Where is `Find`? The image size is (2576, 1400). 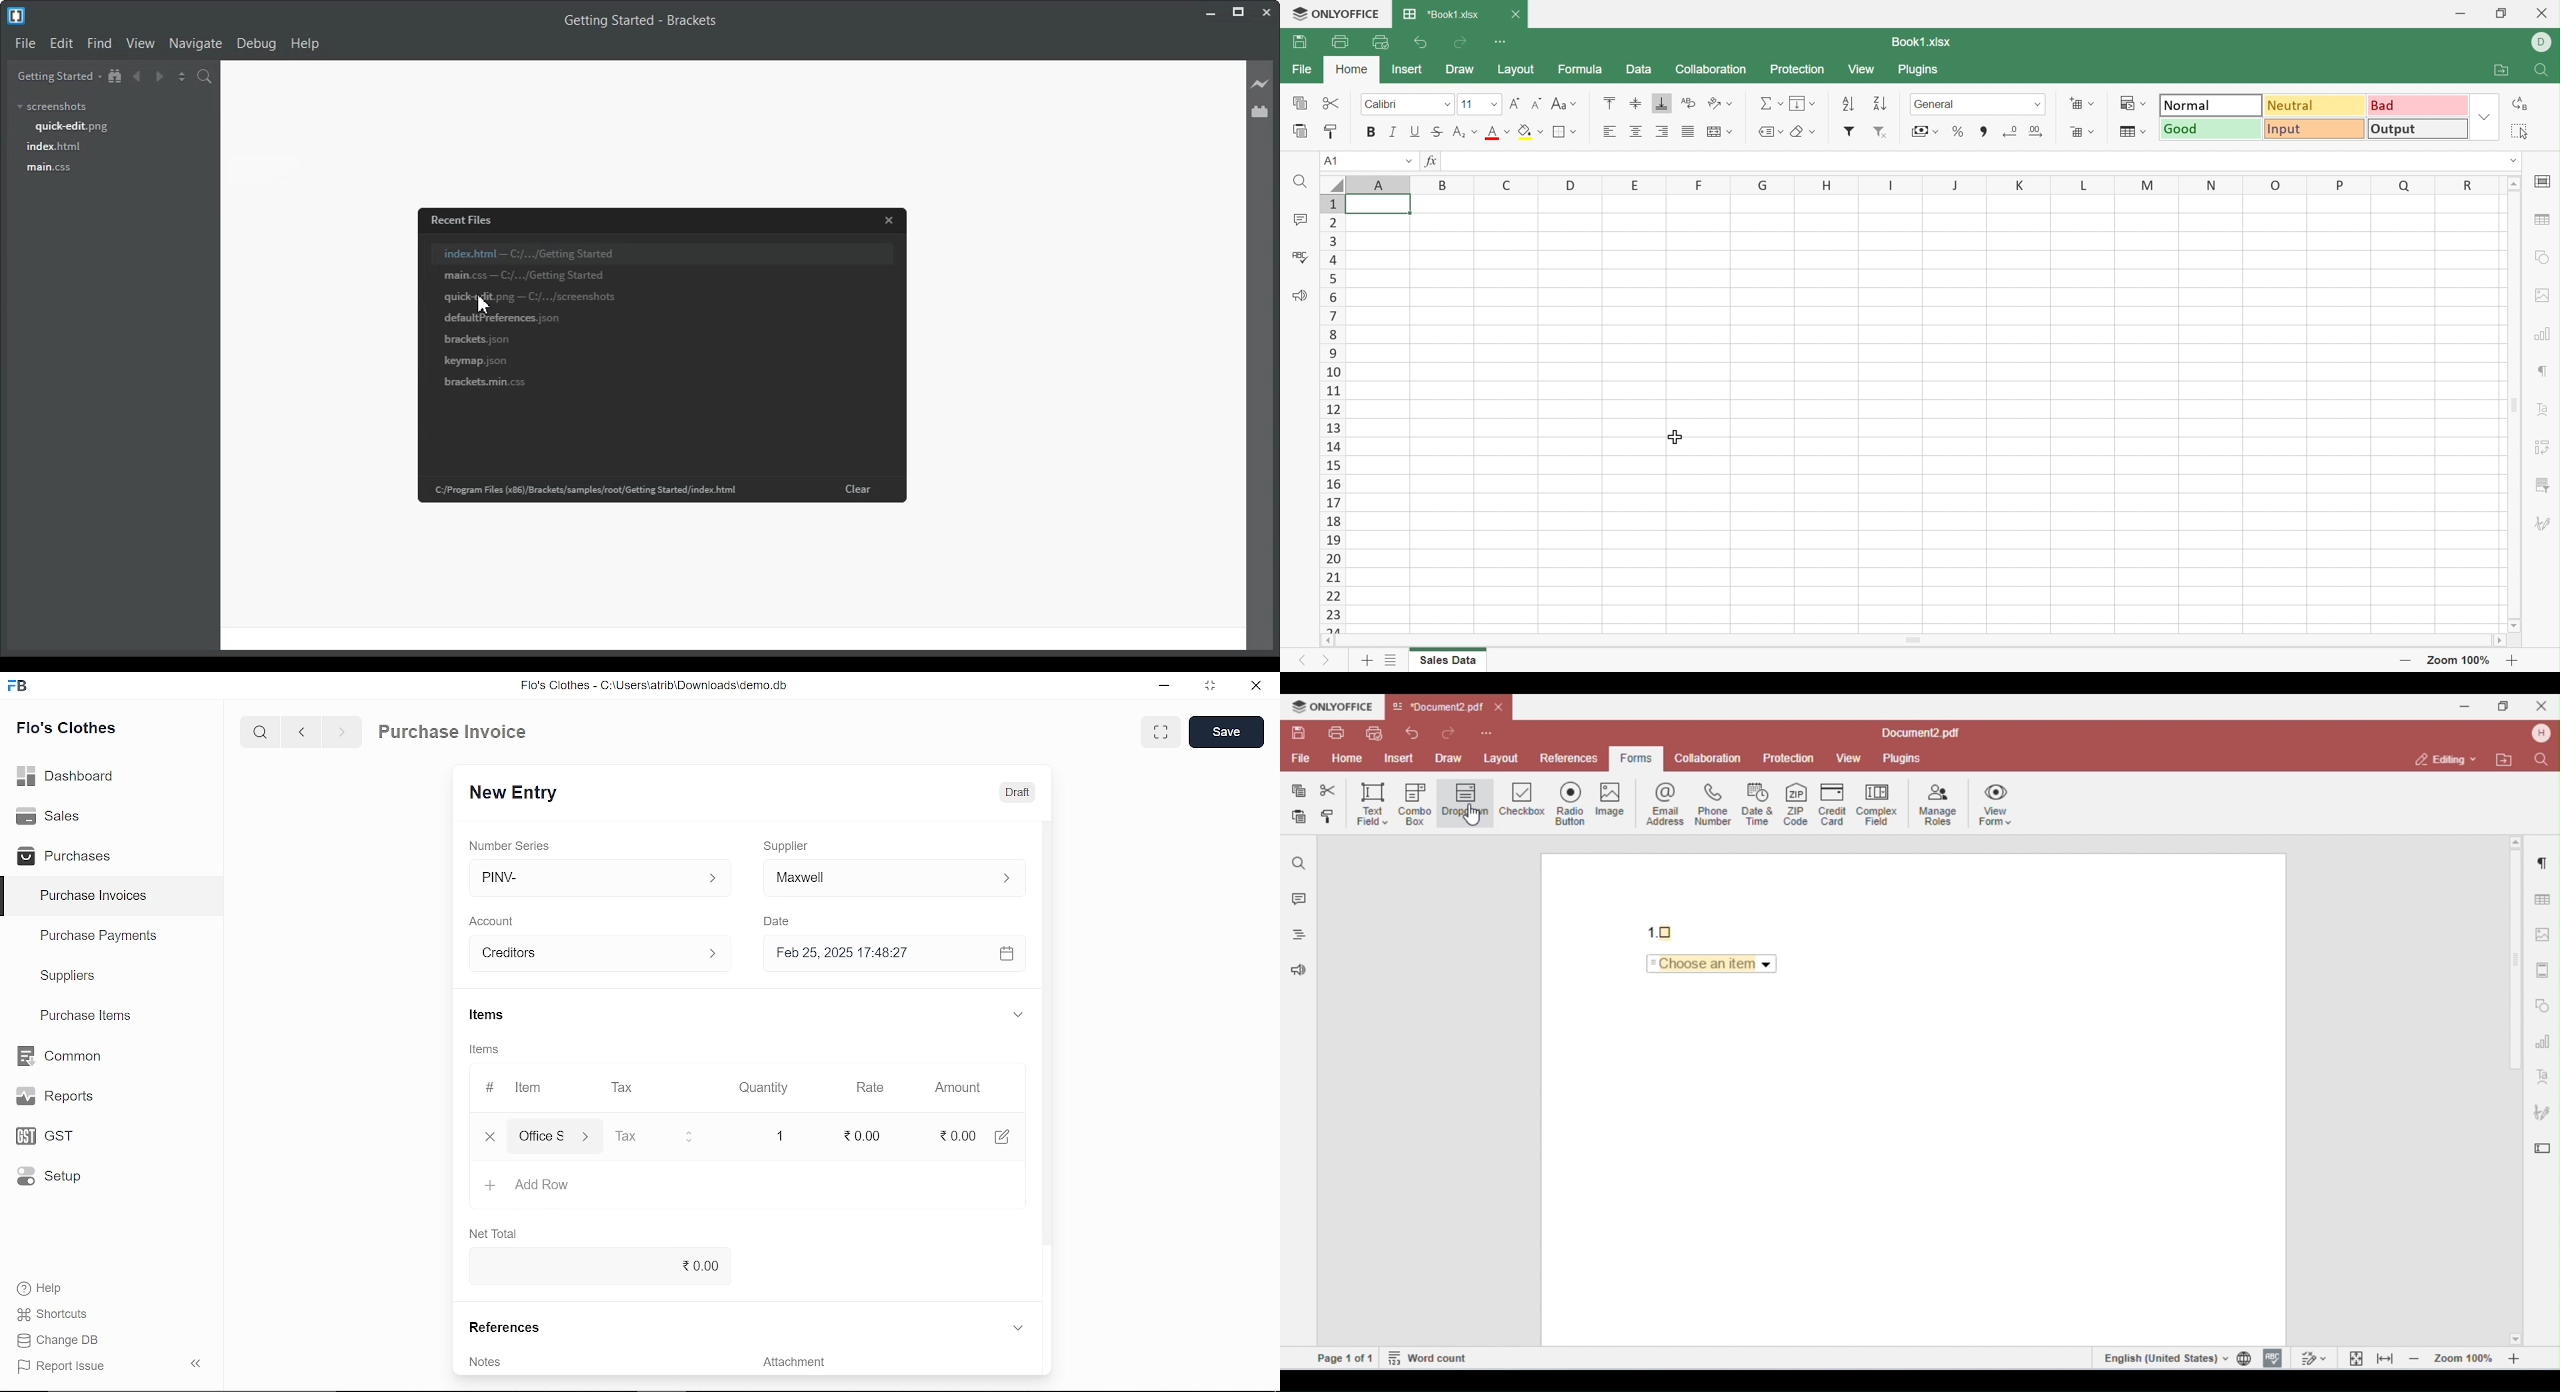
Find is located at coordinates (100, 44).